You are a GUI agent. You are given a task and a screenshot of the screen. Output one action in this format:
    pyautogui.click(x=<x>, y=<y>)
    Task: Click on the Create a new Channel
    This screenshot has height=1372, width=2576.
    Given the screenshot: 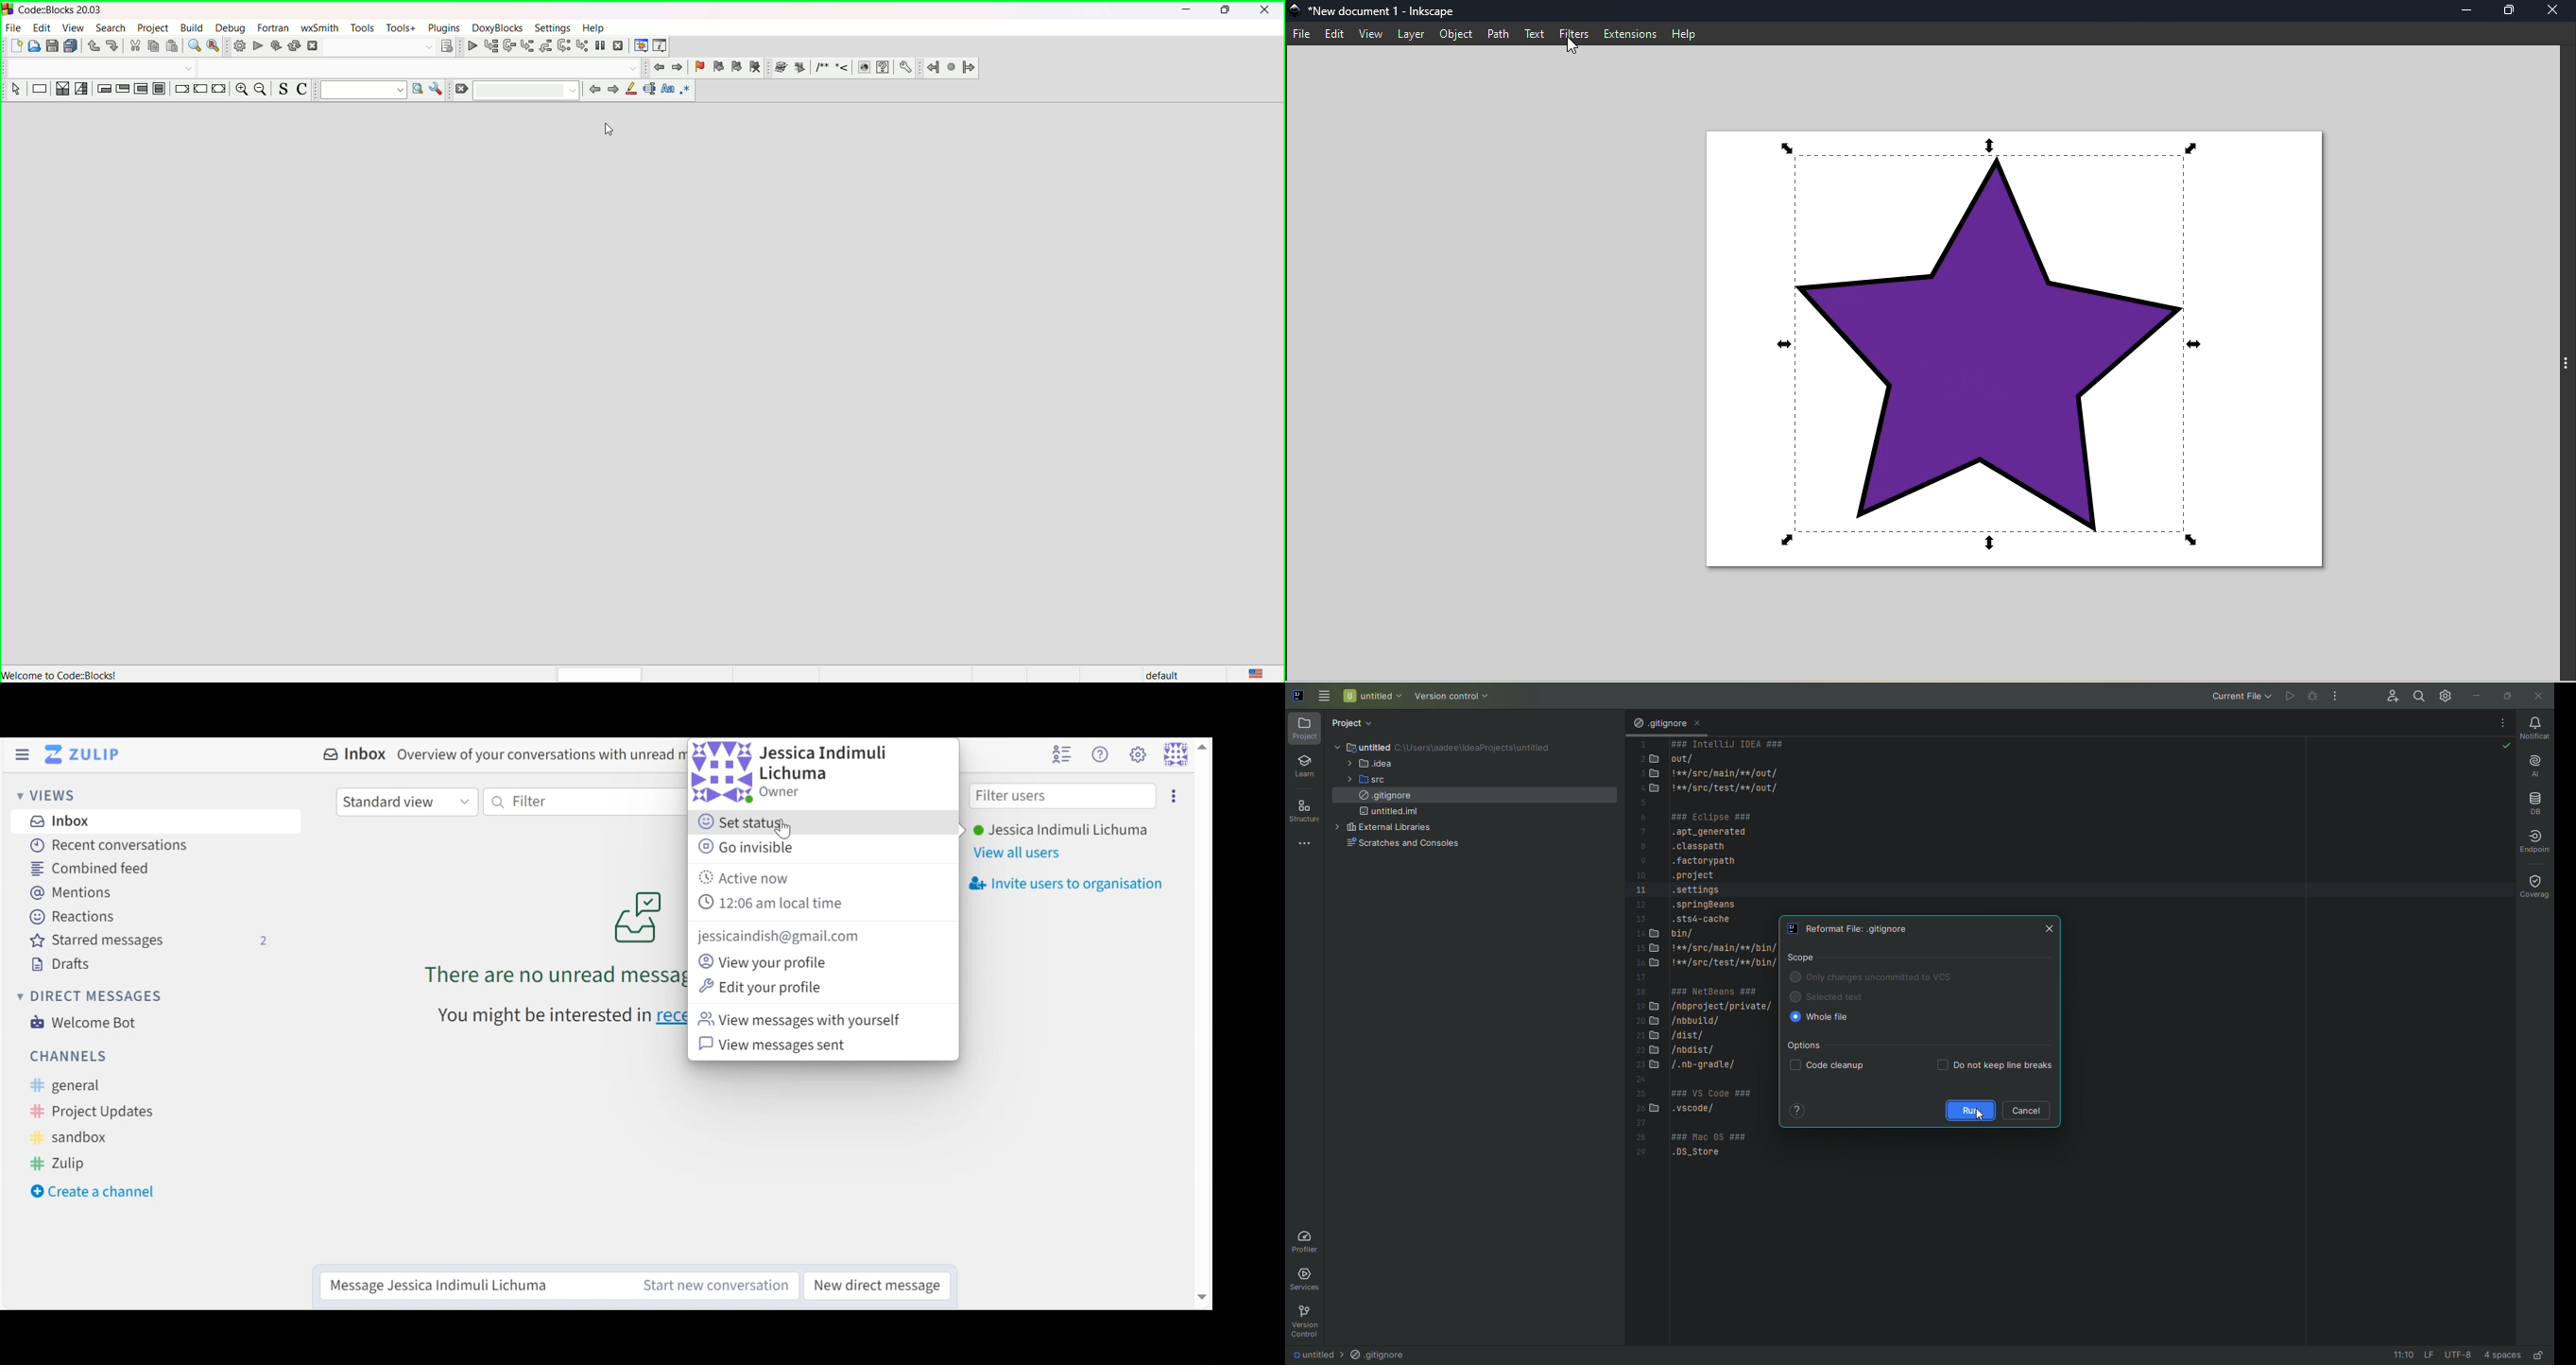 What is the action you would take?
    pyautogui.click(x=98, y=1193)
    